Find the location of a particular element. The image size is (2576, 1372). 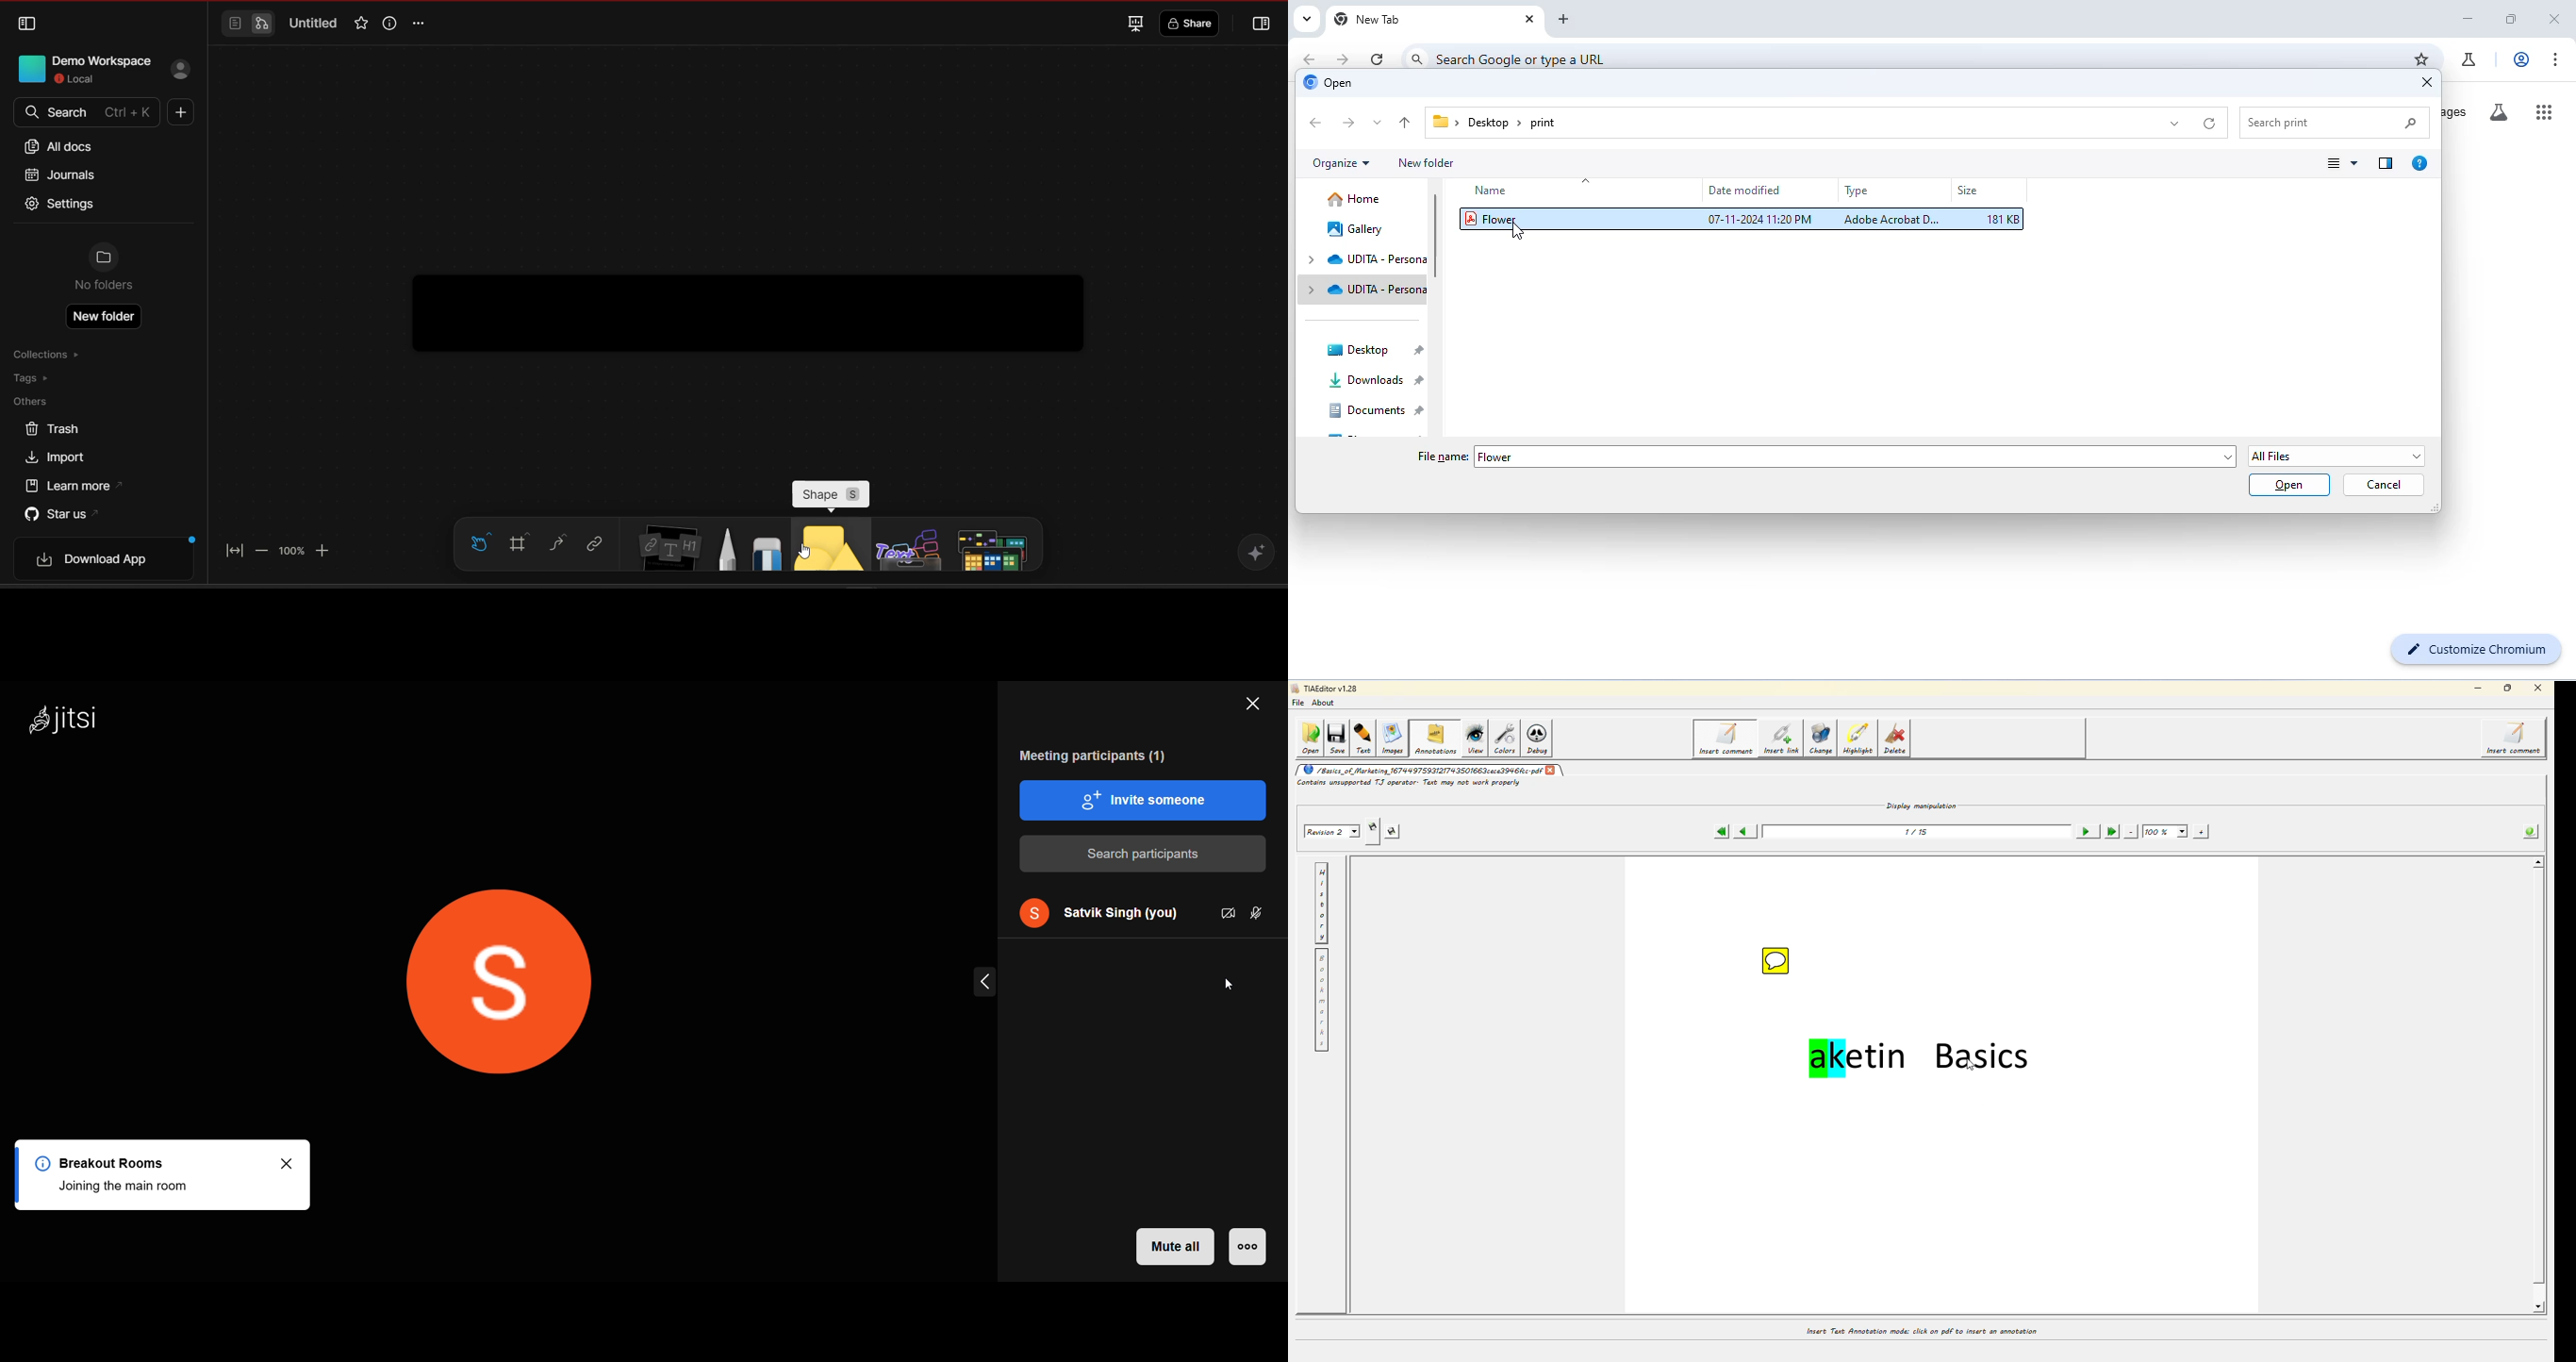

search icon is located at coordinates (1417, 56).